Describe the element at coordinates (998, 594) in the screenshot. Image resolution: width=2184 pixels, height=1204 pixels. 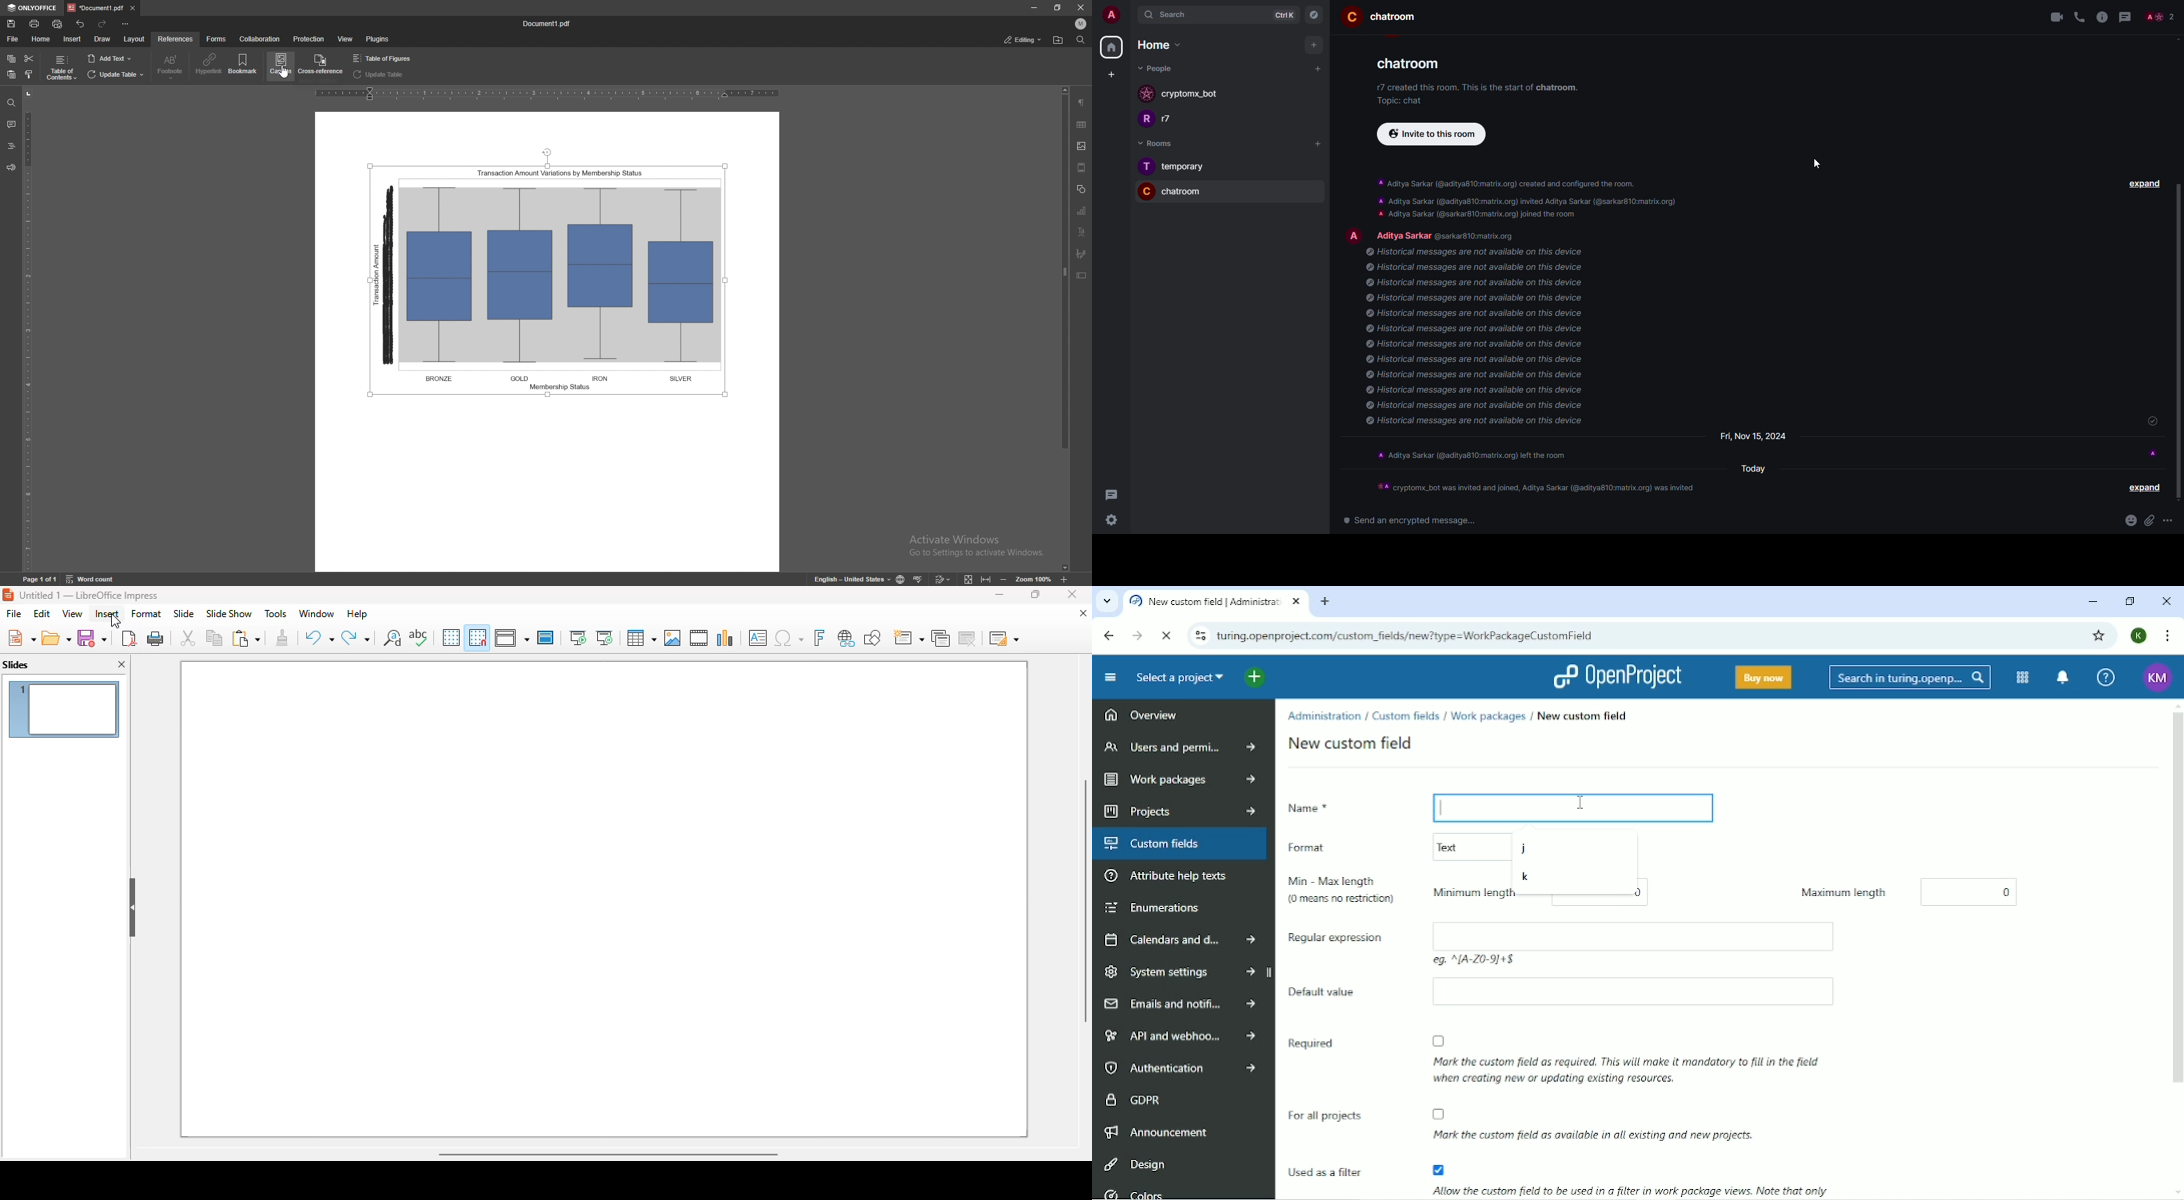
I see `minimize` at that location.